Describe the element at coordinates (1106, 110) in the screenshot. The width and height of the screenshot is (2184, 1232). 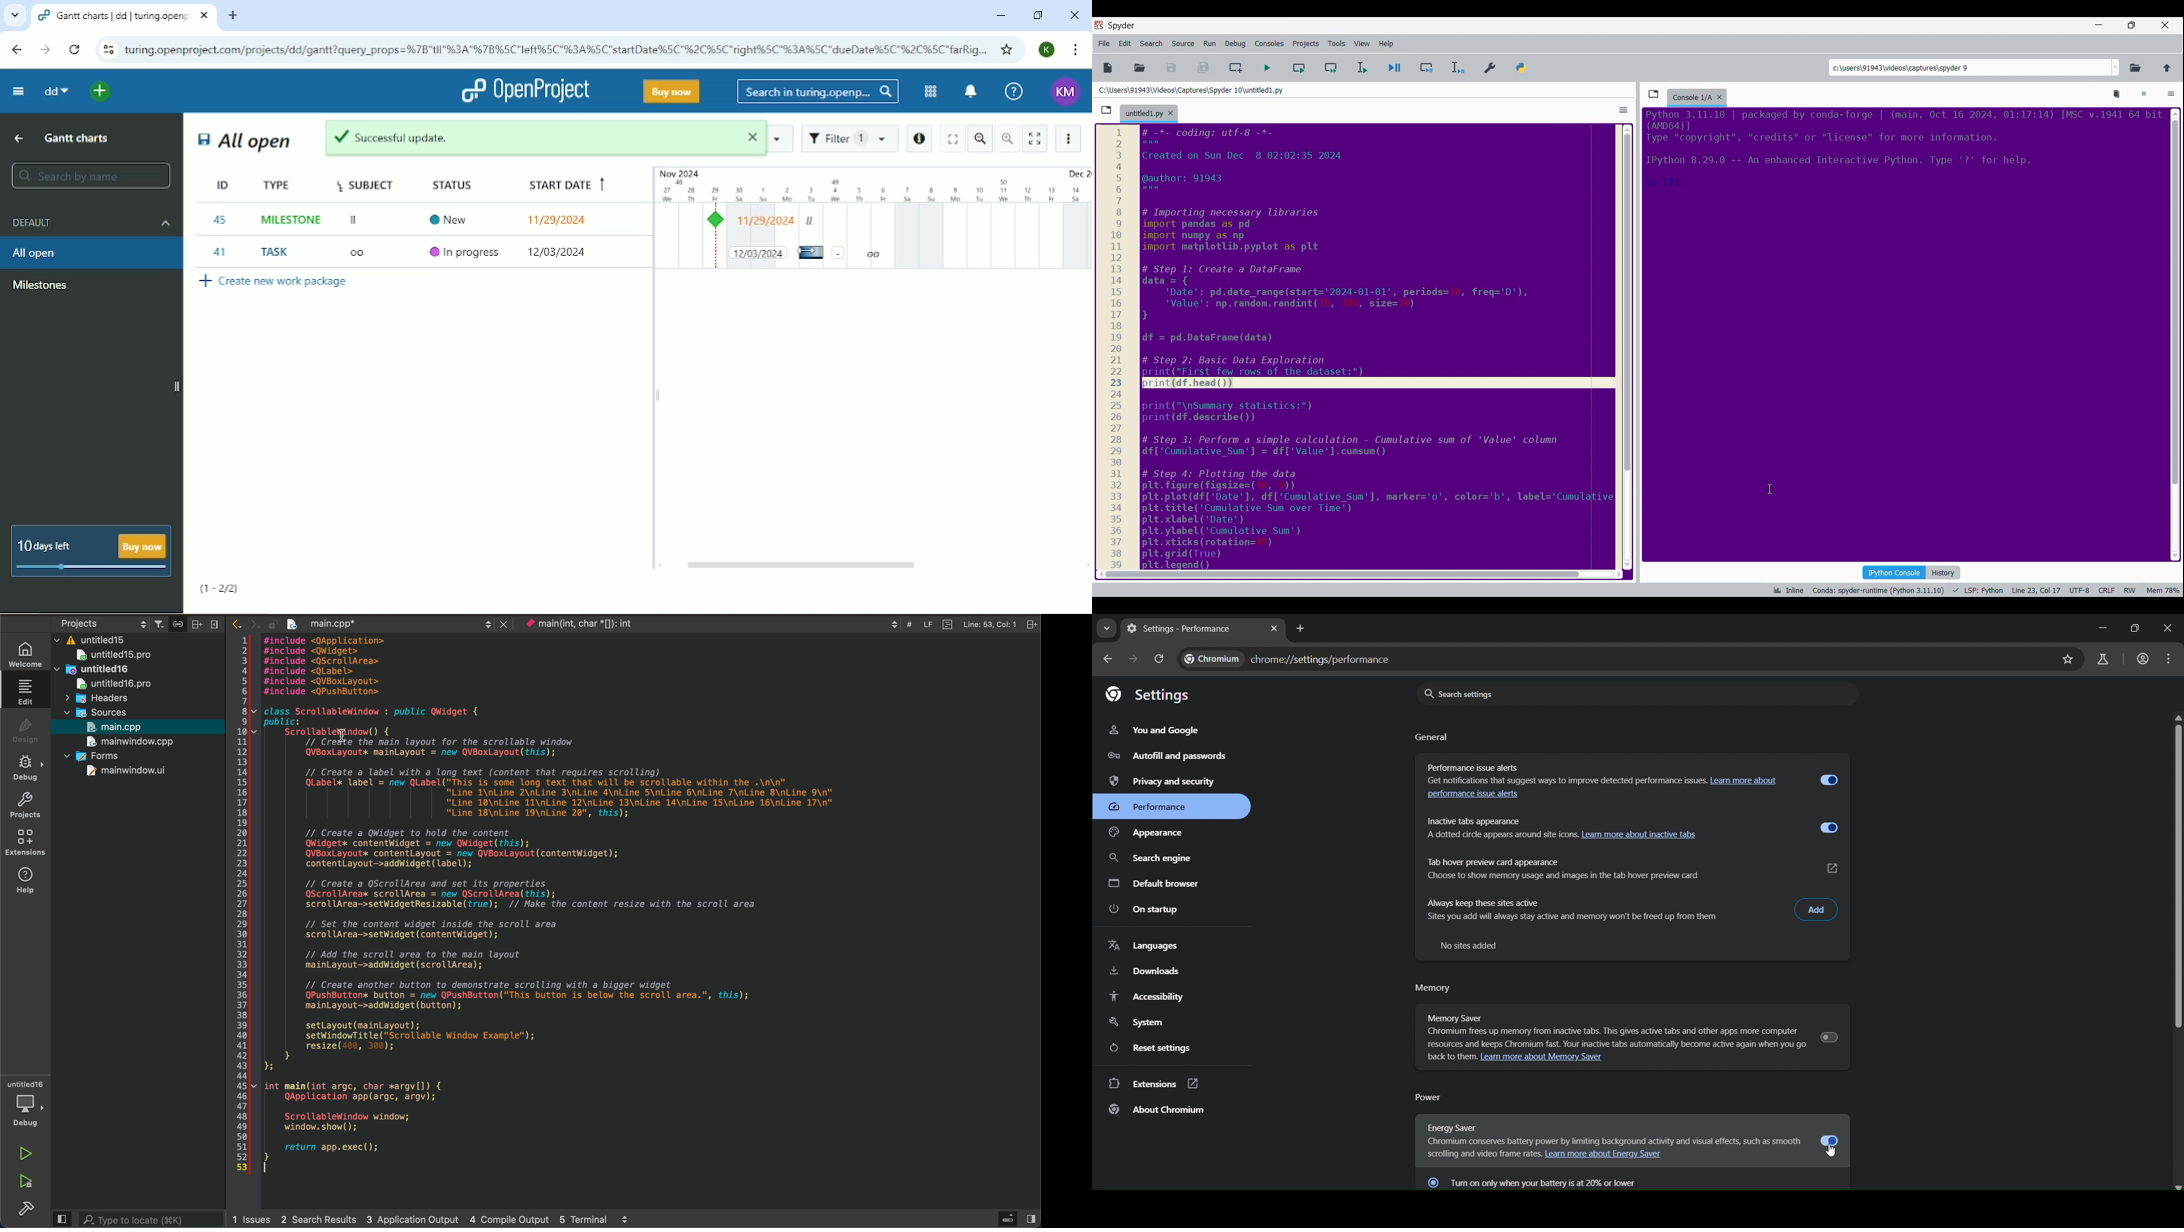
I see `Browse tabs` at that location.